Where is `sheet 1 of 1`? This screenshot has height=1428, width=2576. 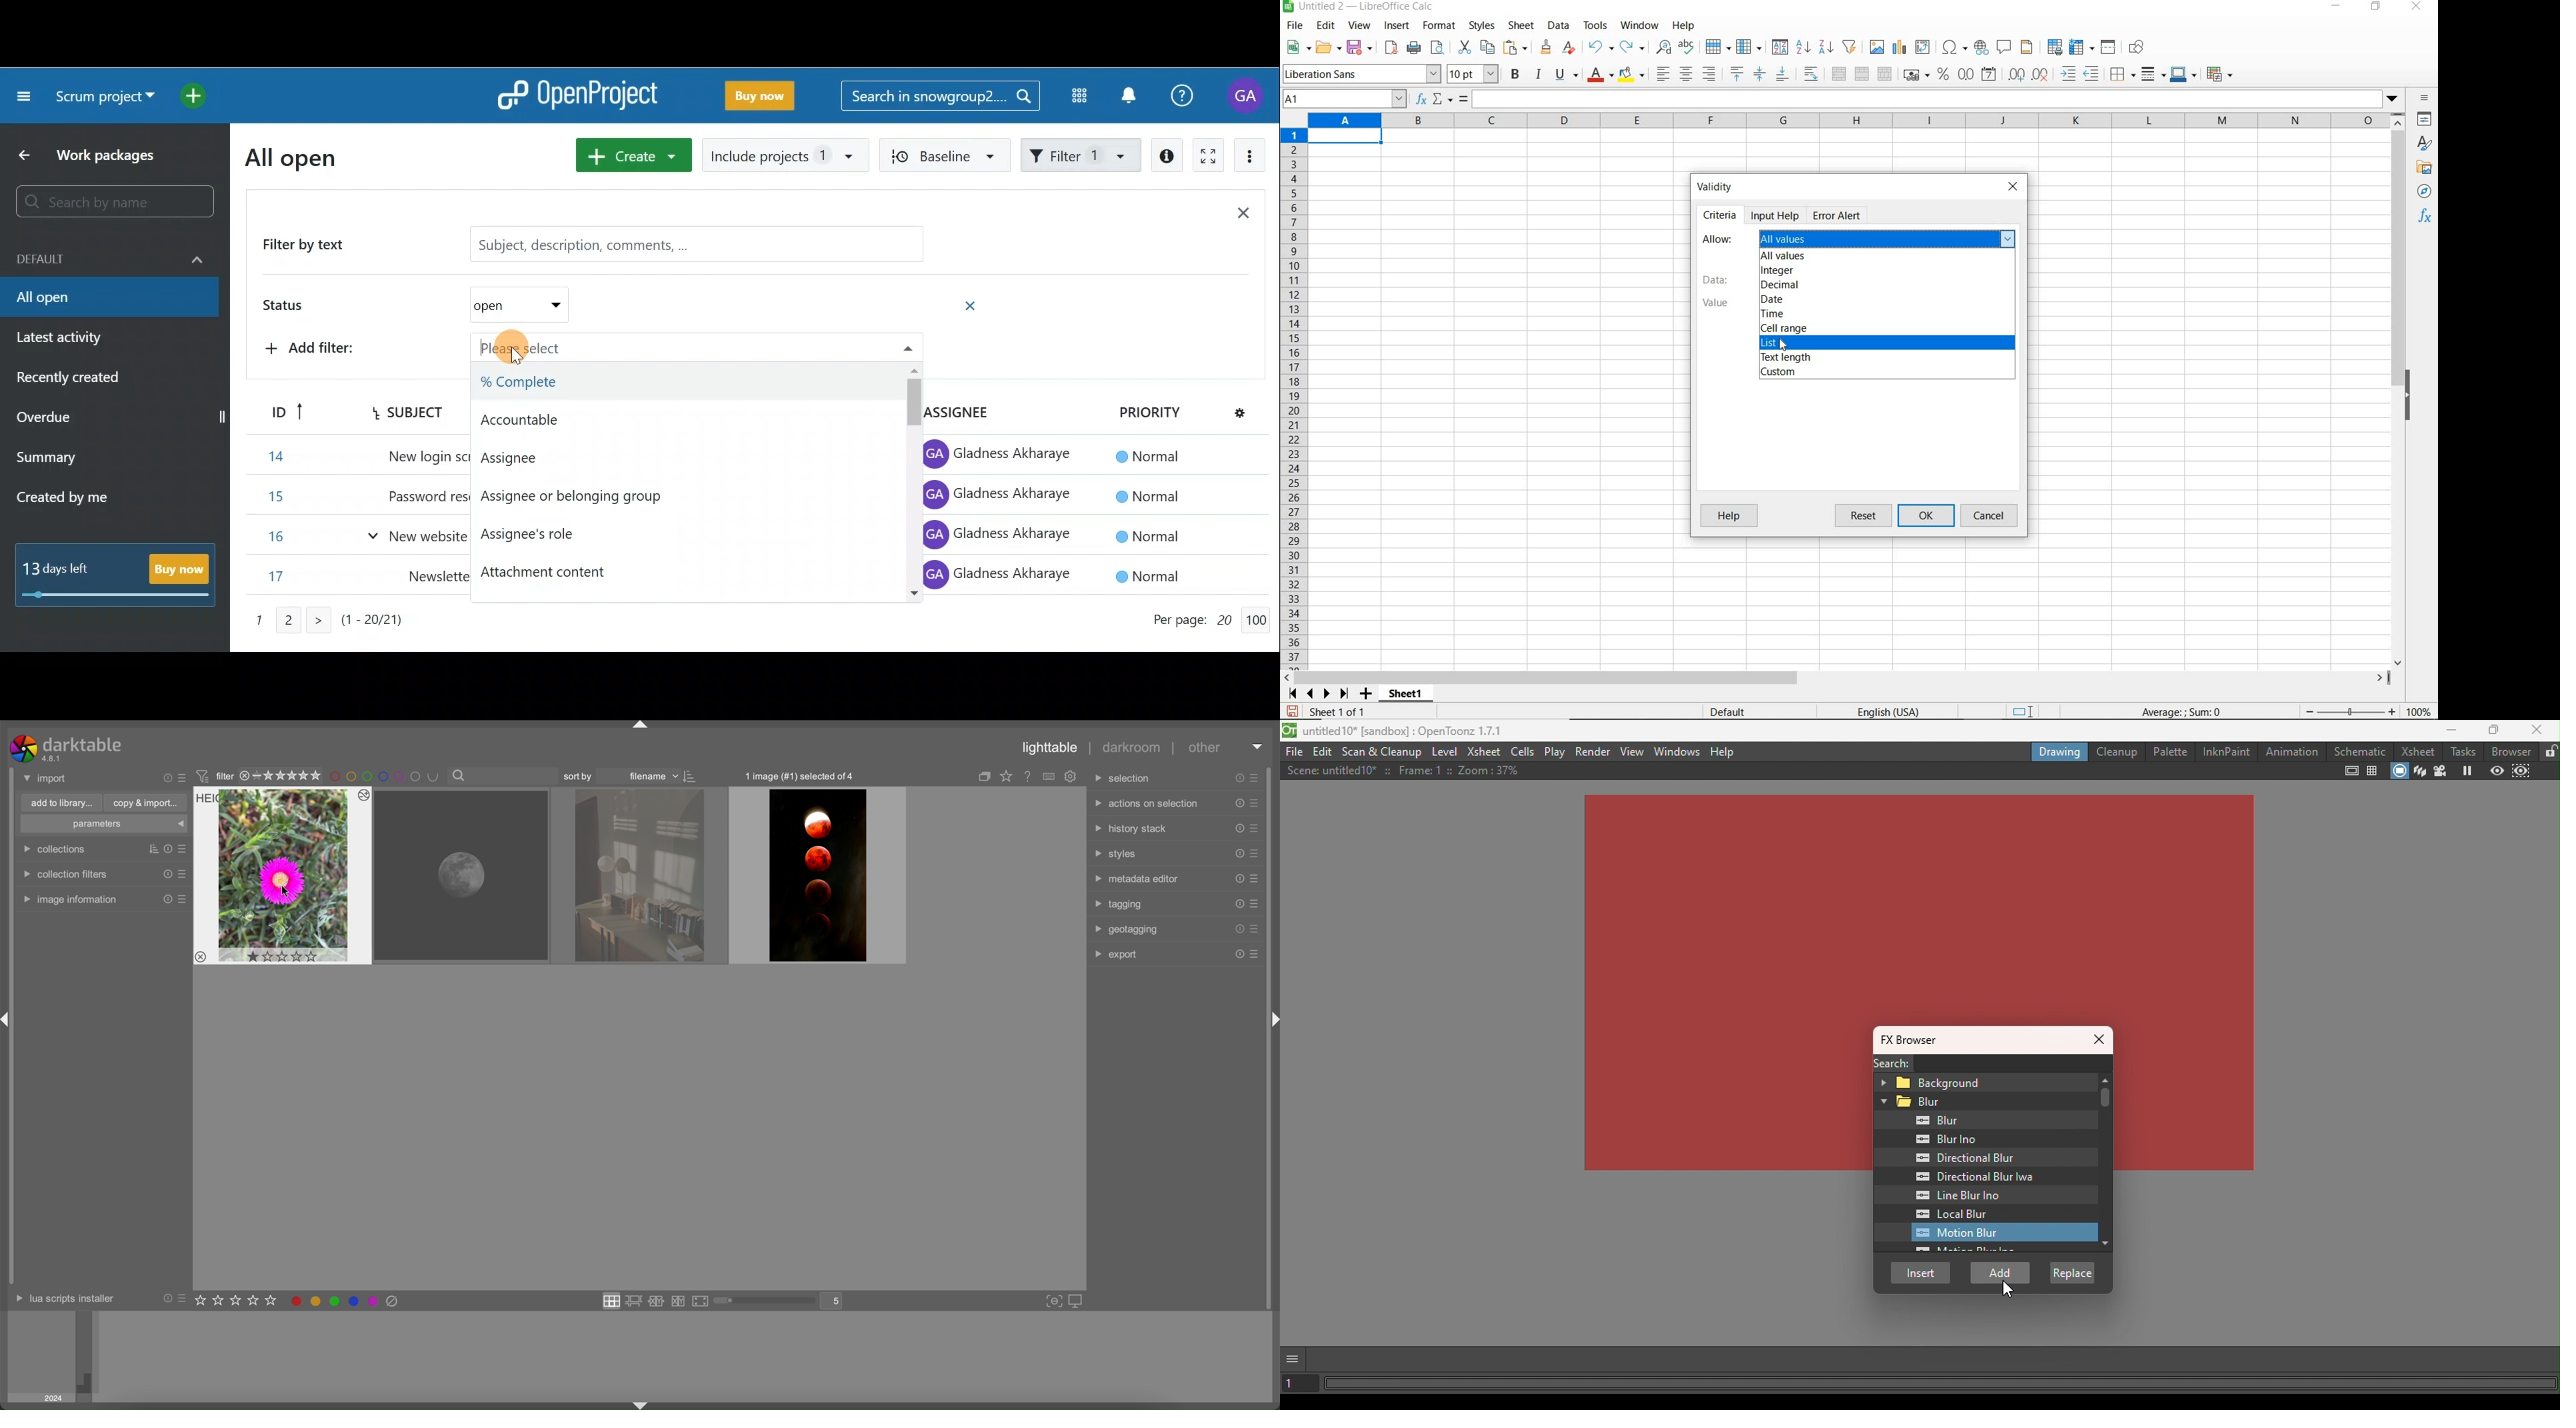
sheet 1 of 1 is located at coordinates (1342, 712).